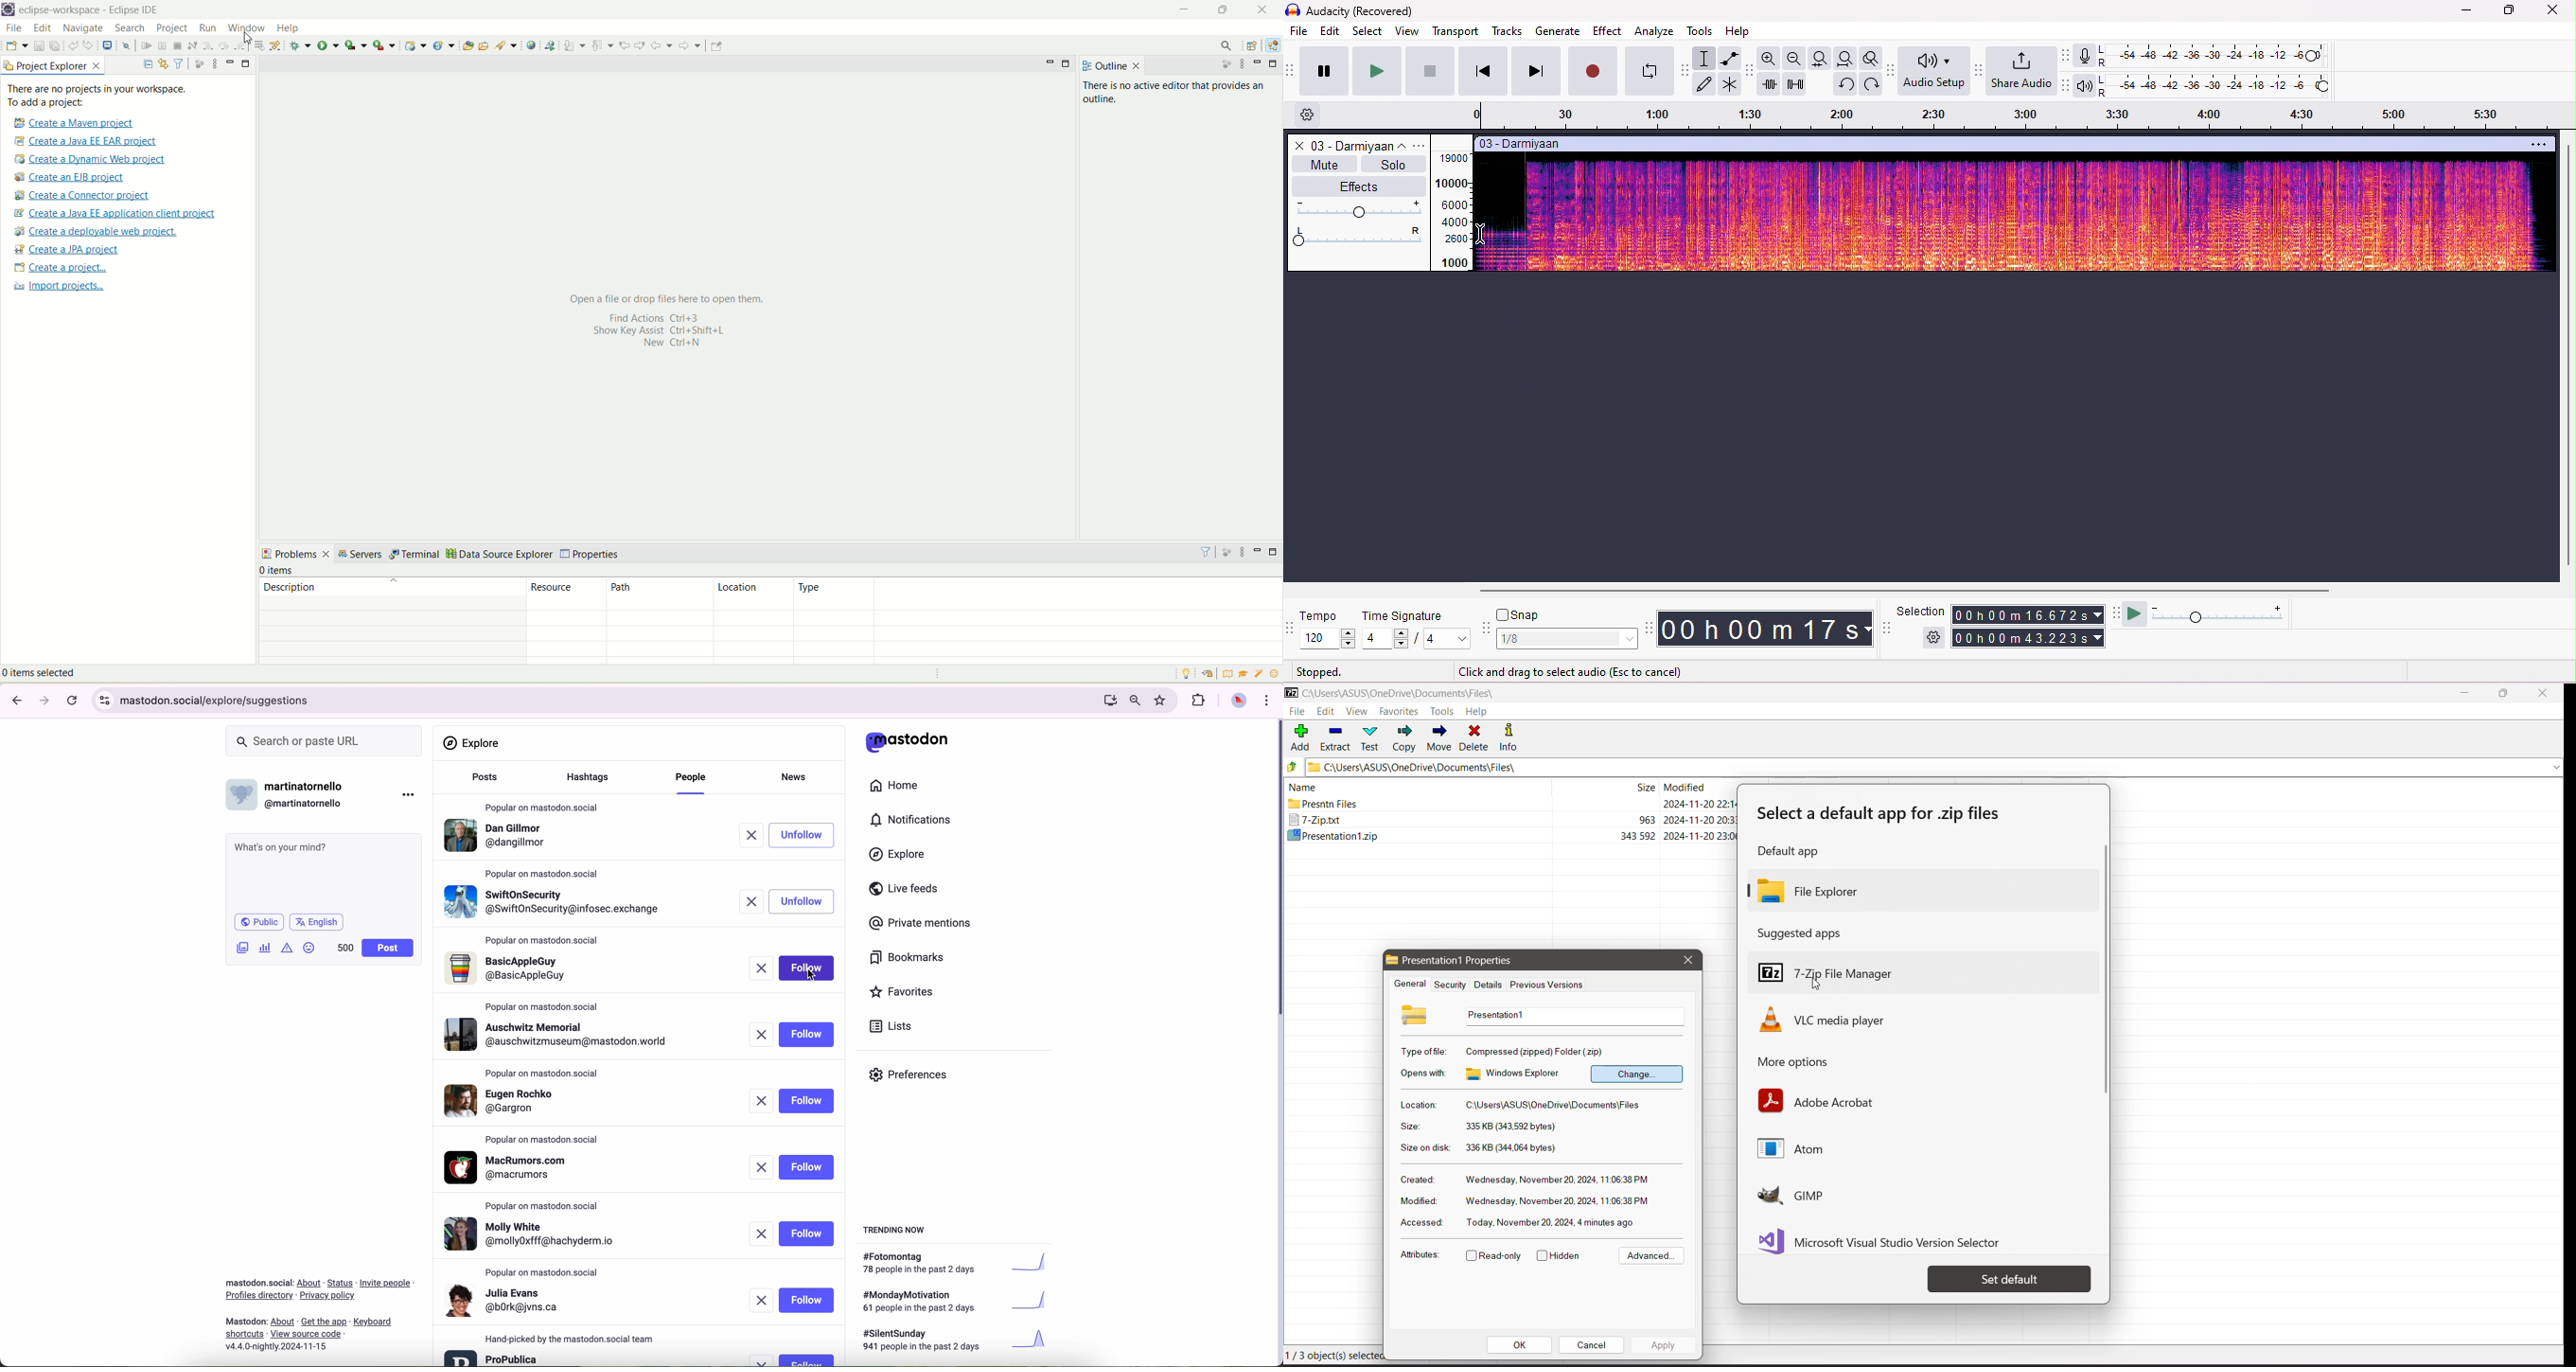 The width and height of the screenshot is (2576, 1372). Describe the element at coordinates (764, 1361) in the screenshot. I see `remove` at that location.